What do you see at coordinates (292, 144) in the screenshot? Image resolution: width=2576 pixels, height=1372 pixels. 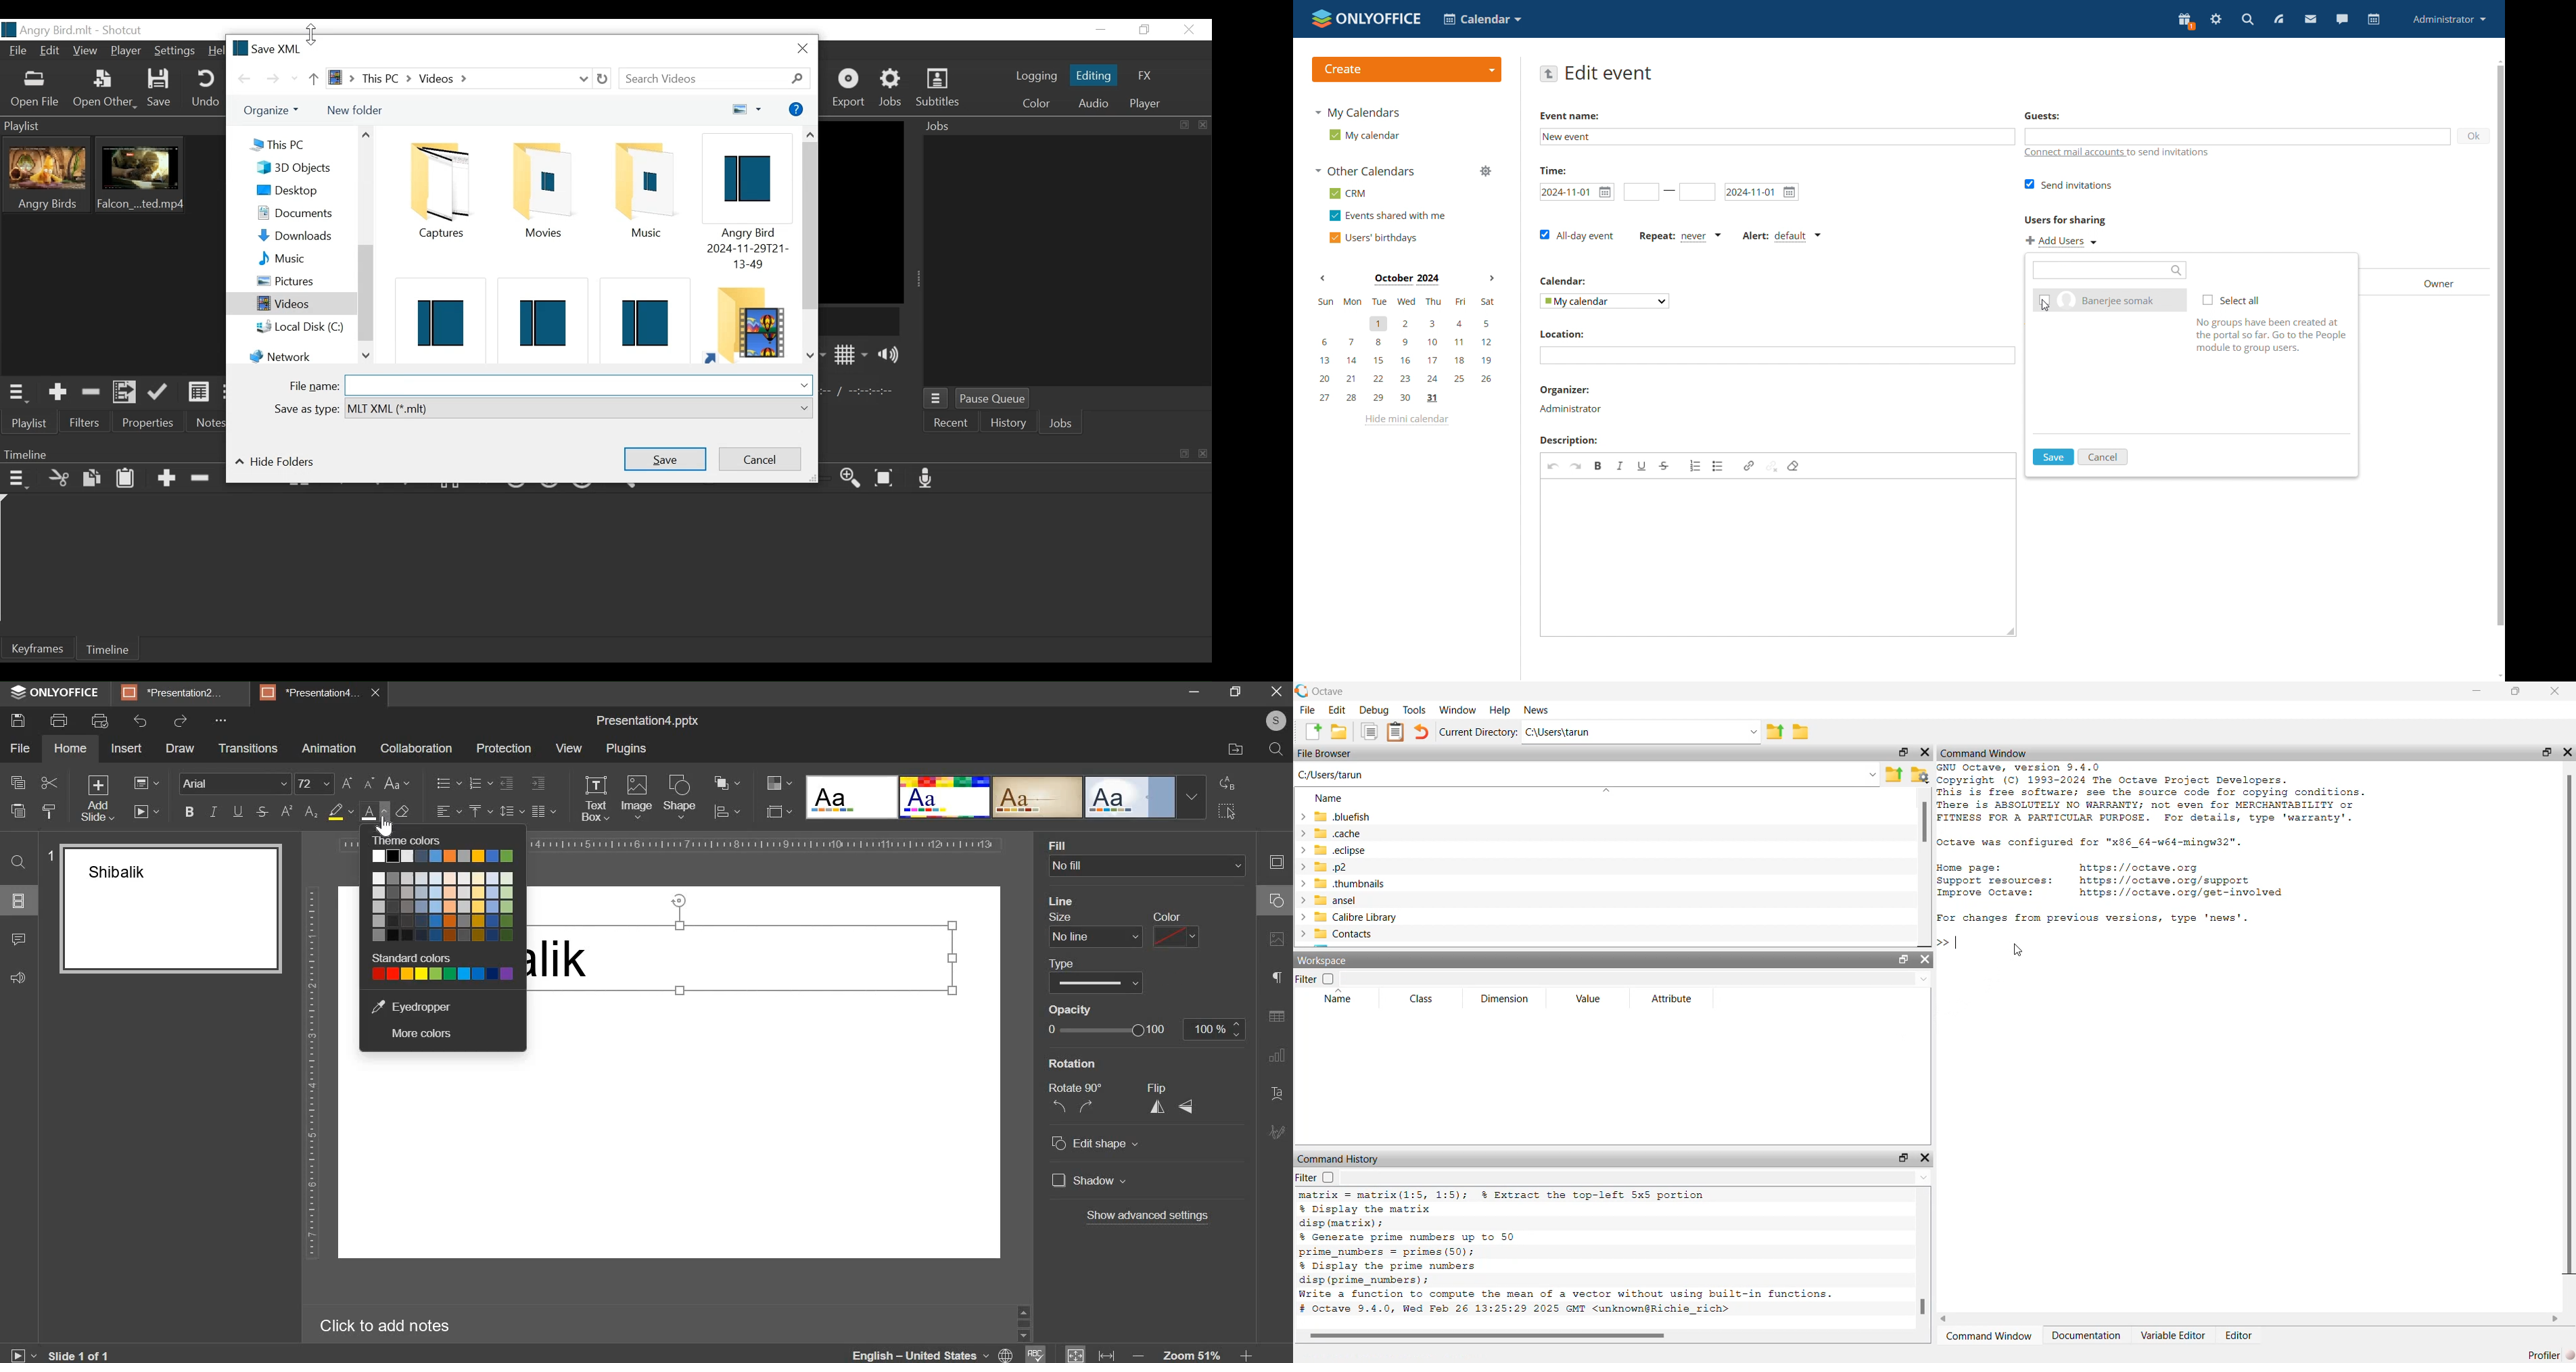 I see `This PC` at bounding box center [292, 144].